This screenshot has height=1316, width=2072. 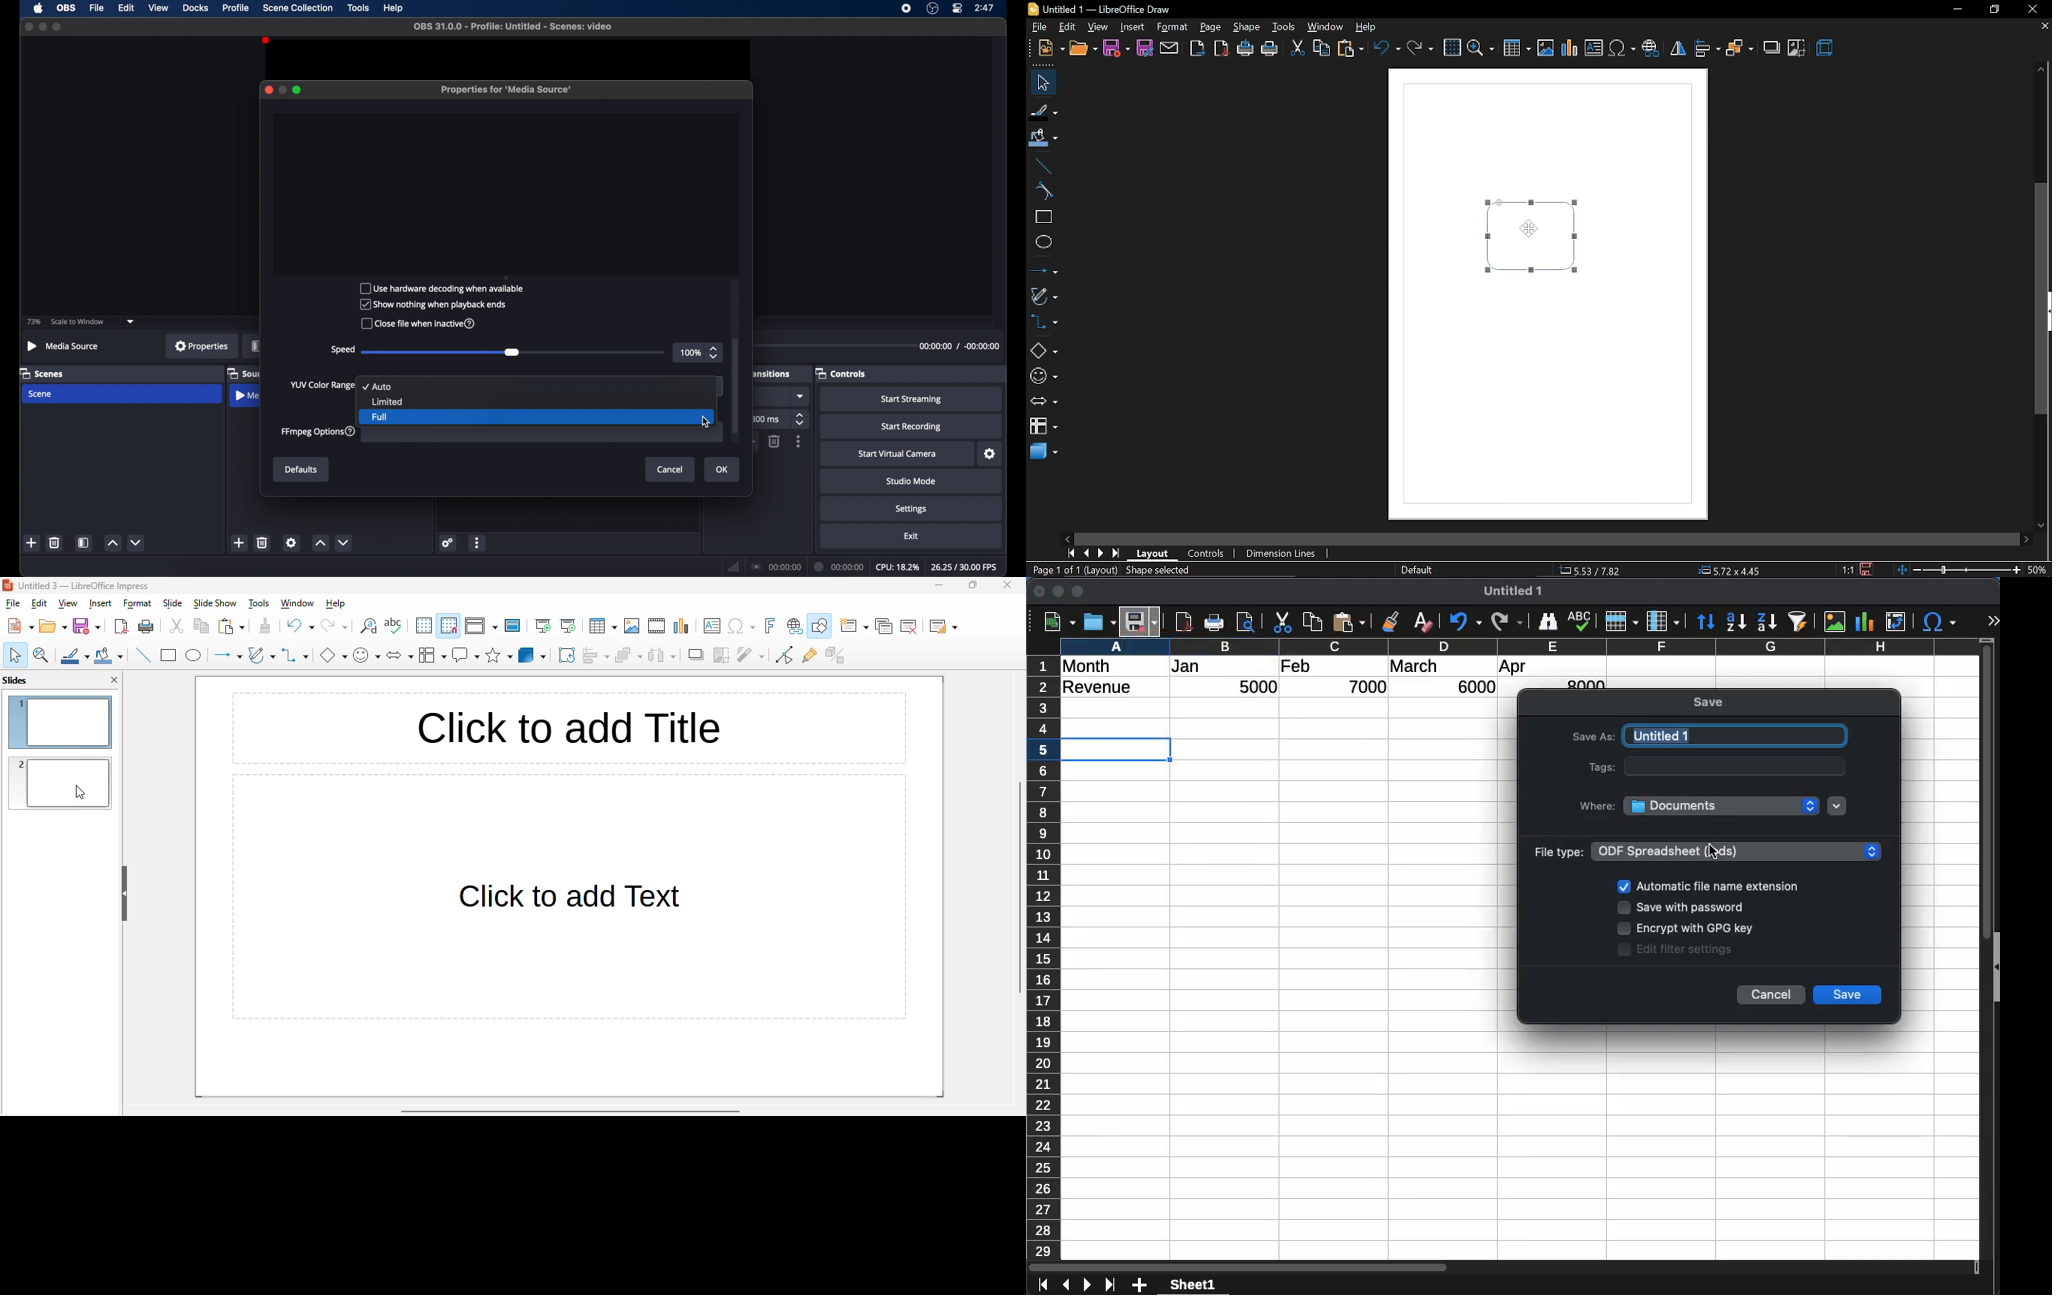 I want to click on view, so click(x=159, y=8).